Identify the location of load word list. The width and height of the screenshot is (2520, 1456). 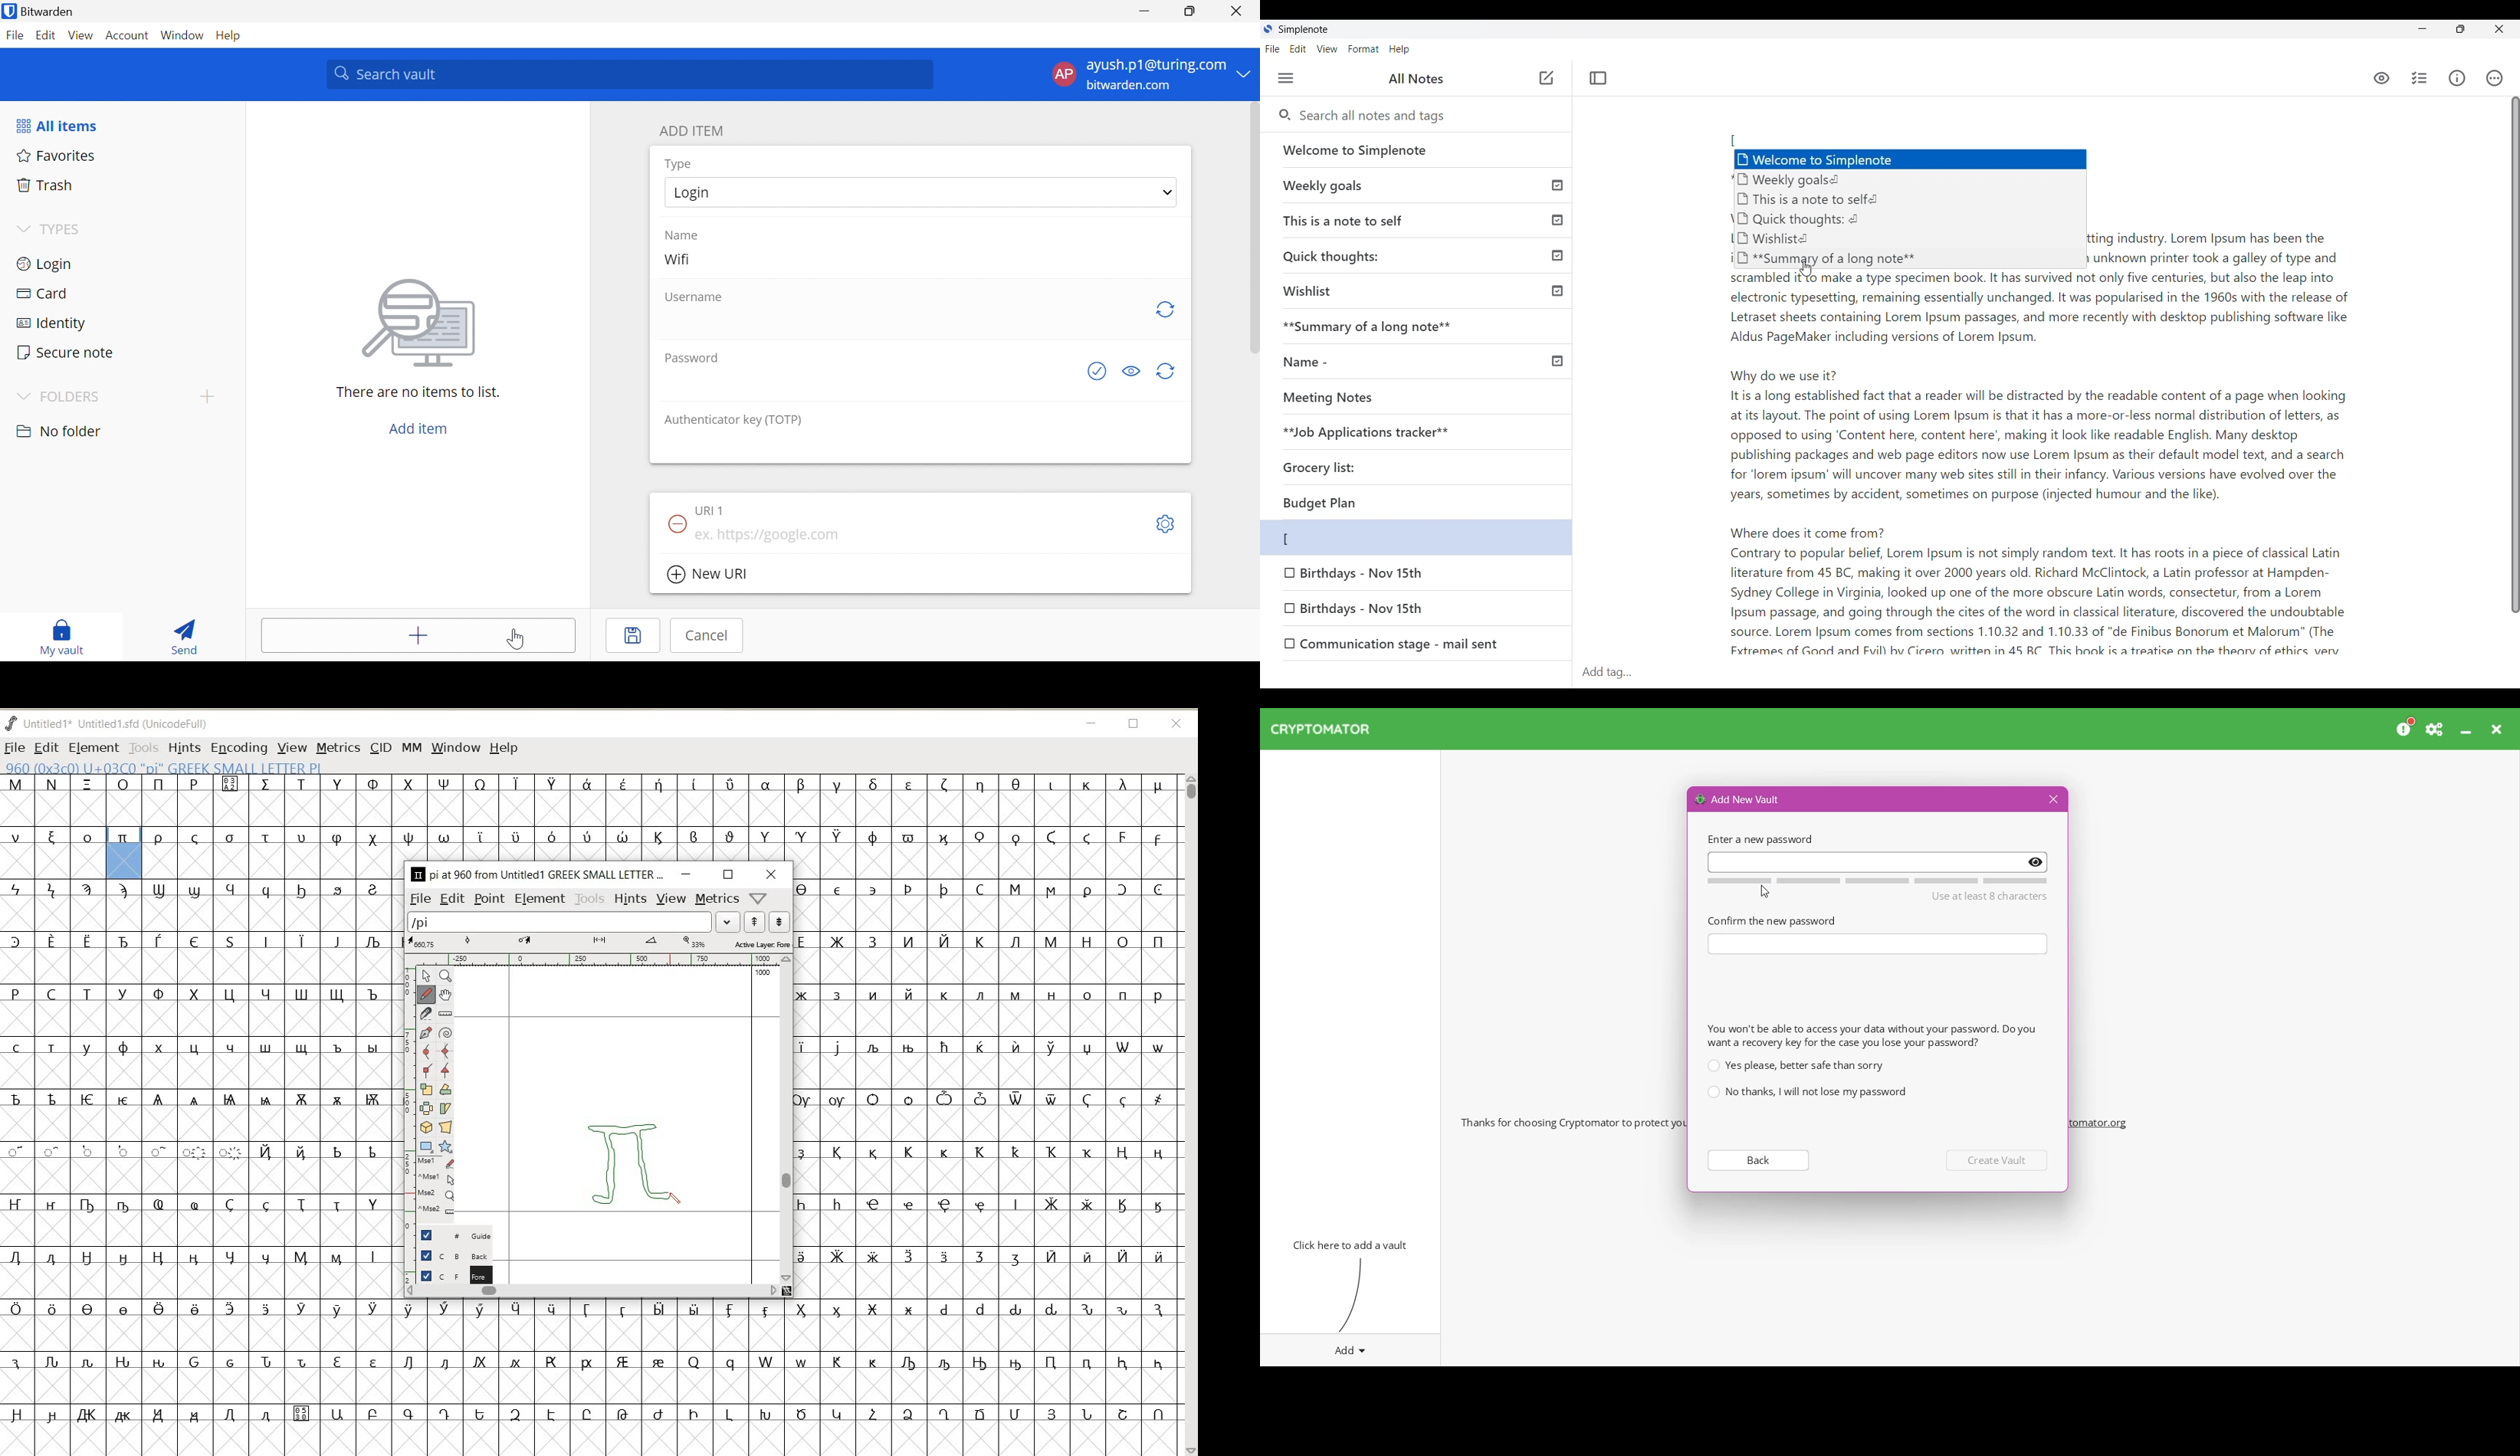
(574, 921).